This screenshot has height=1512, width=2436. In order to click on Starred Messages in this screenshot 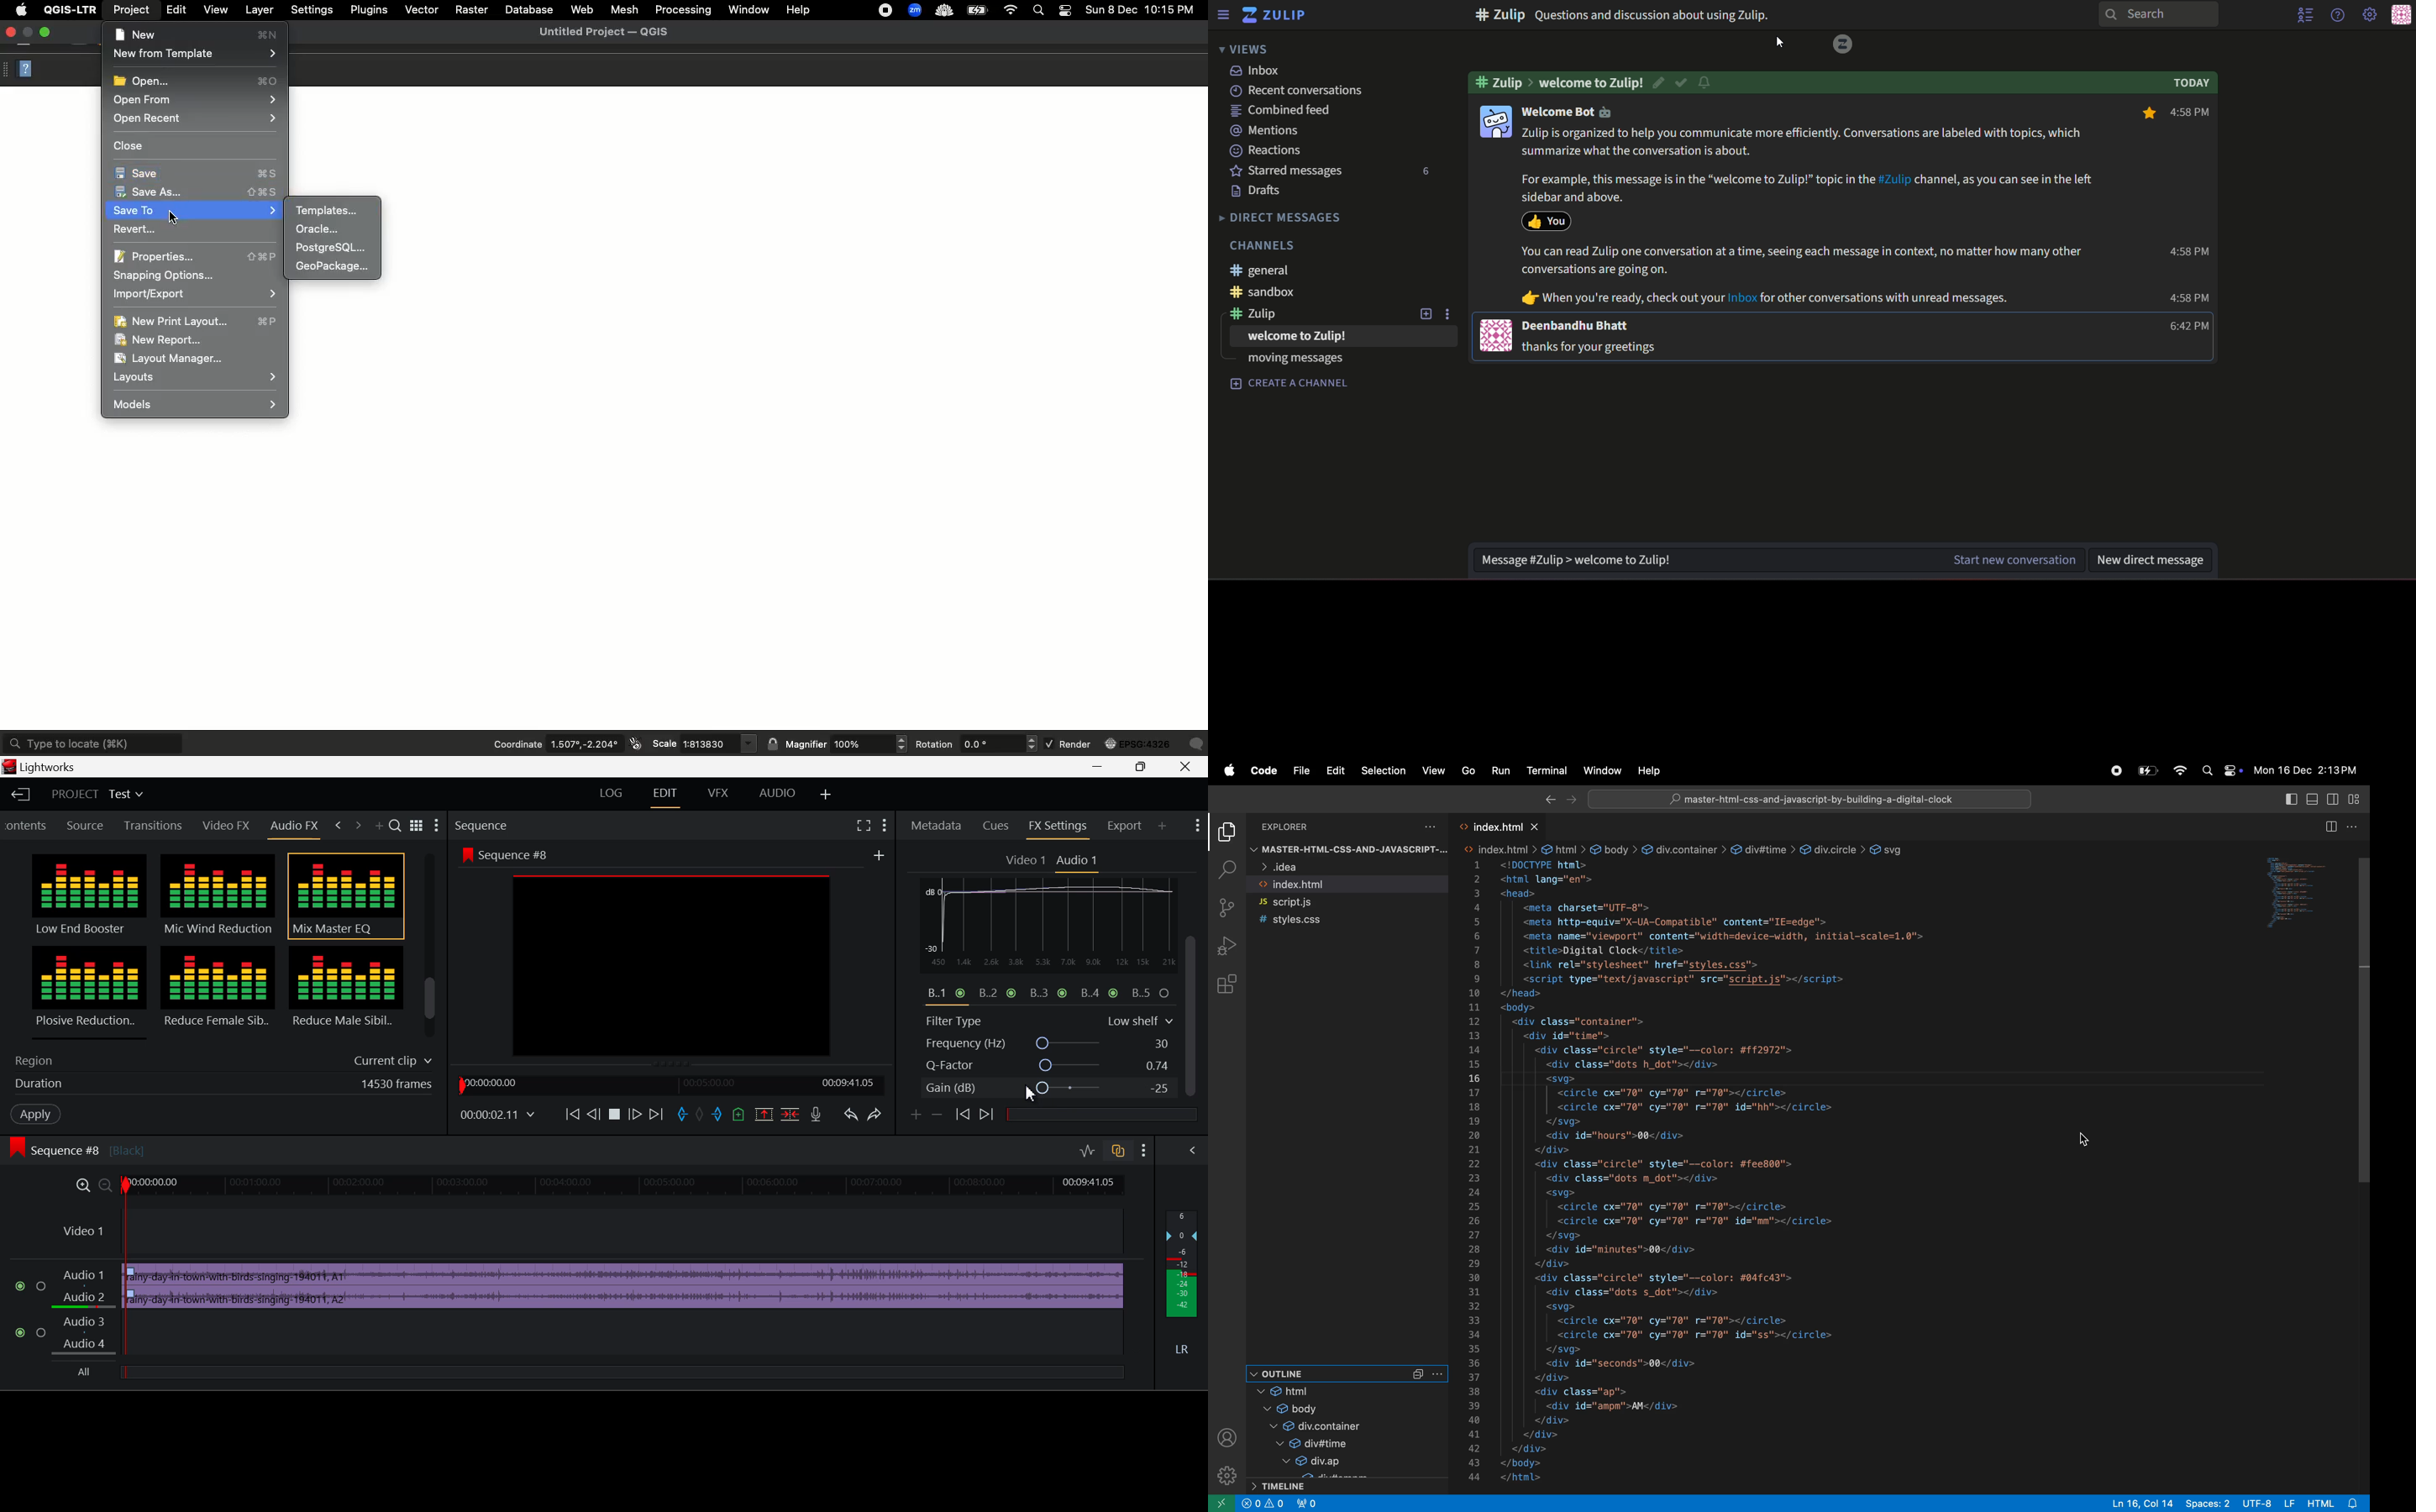, I will do `click(1290, 171)`.